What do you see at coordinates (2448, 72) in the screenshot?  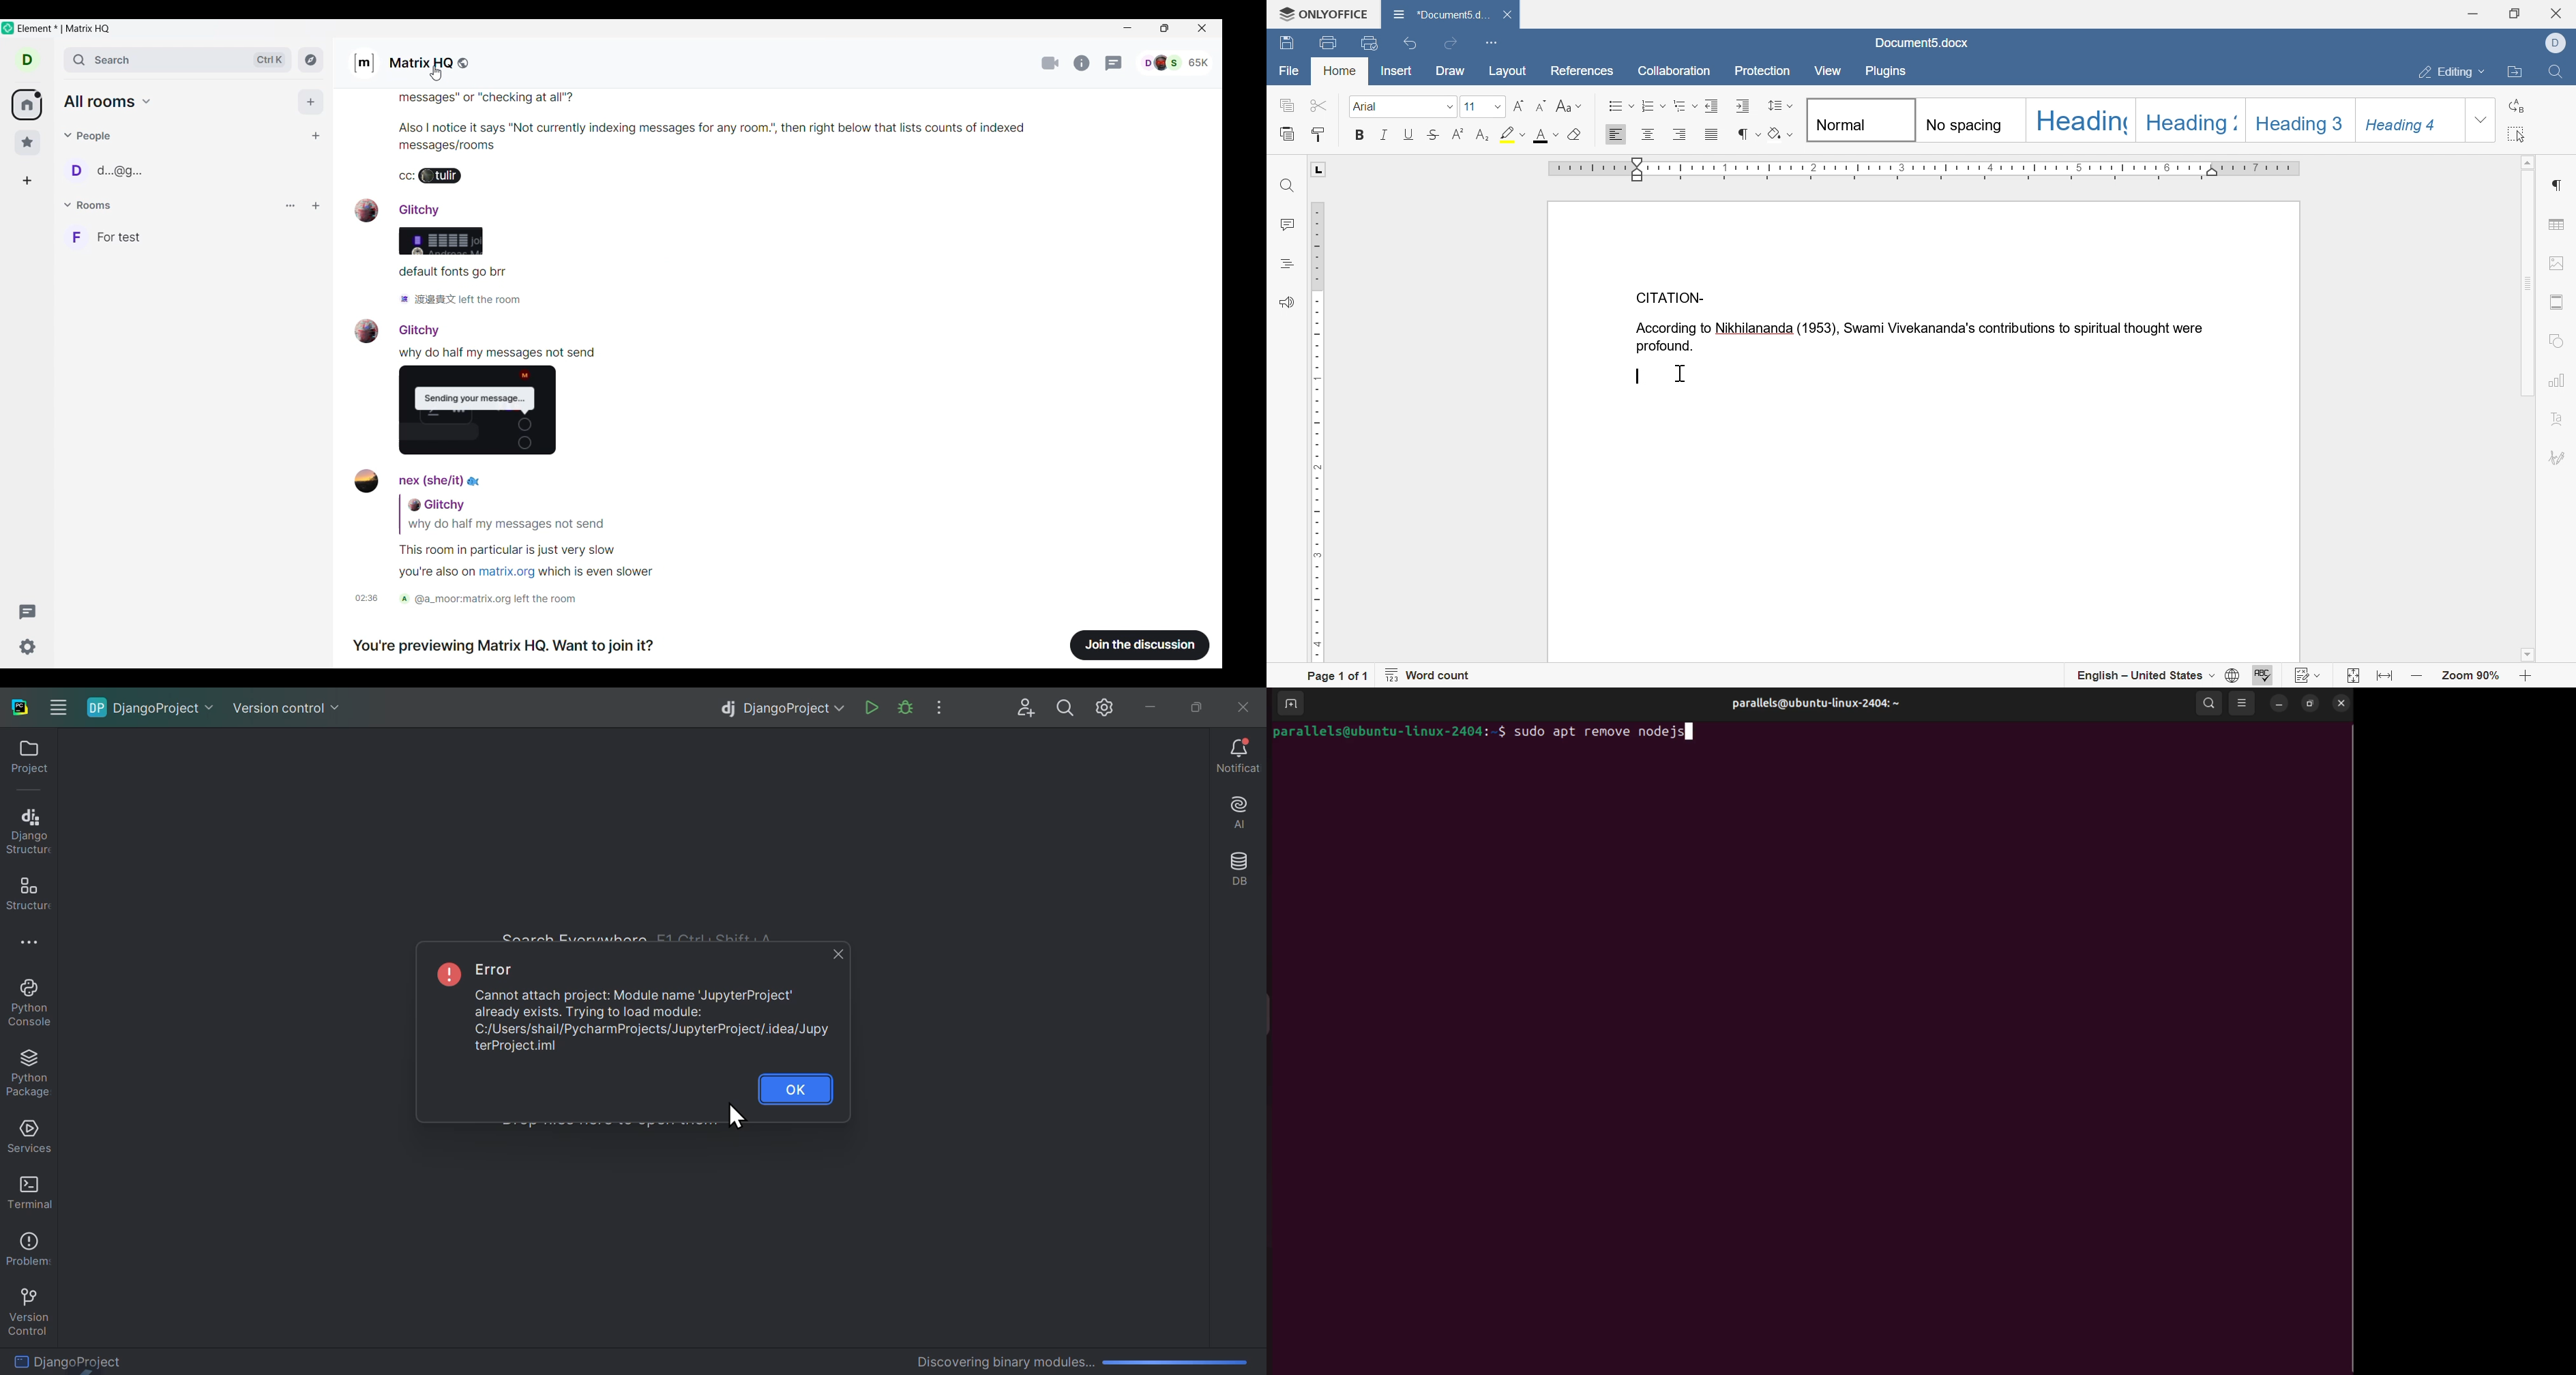 I see `editing` at bounding box center [2448, 72].